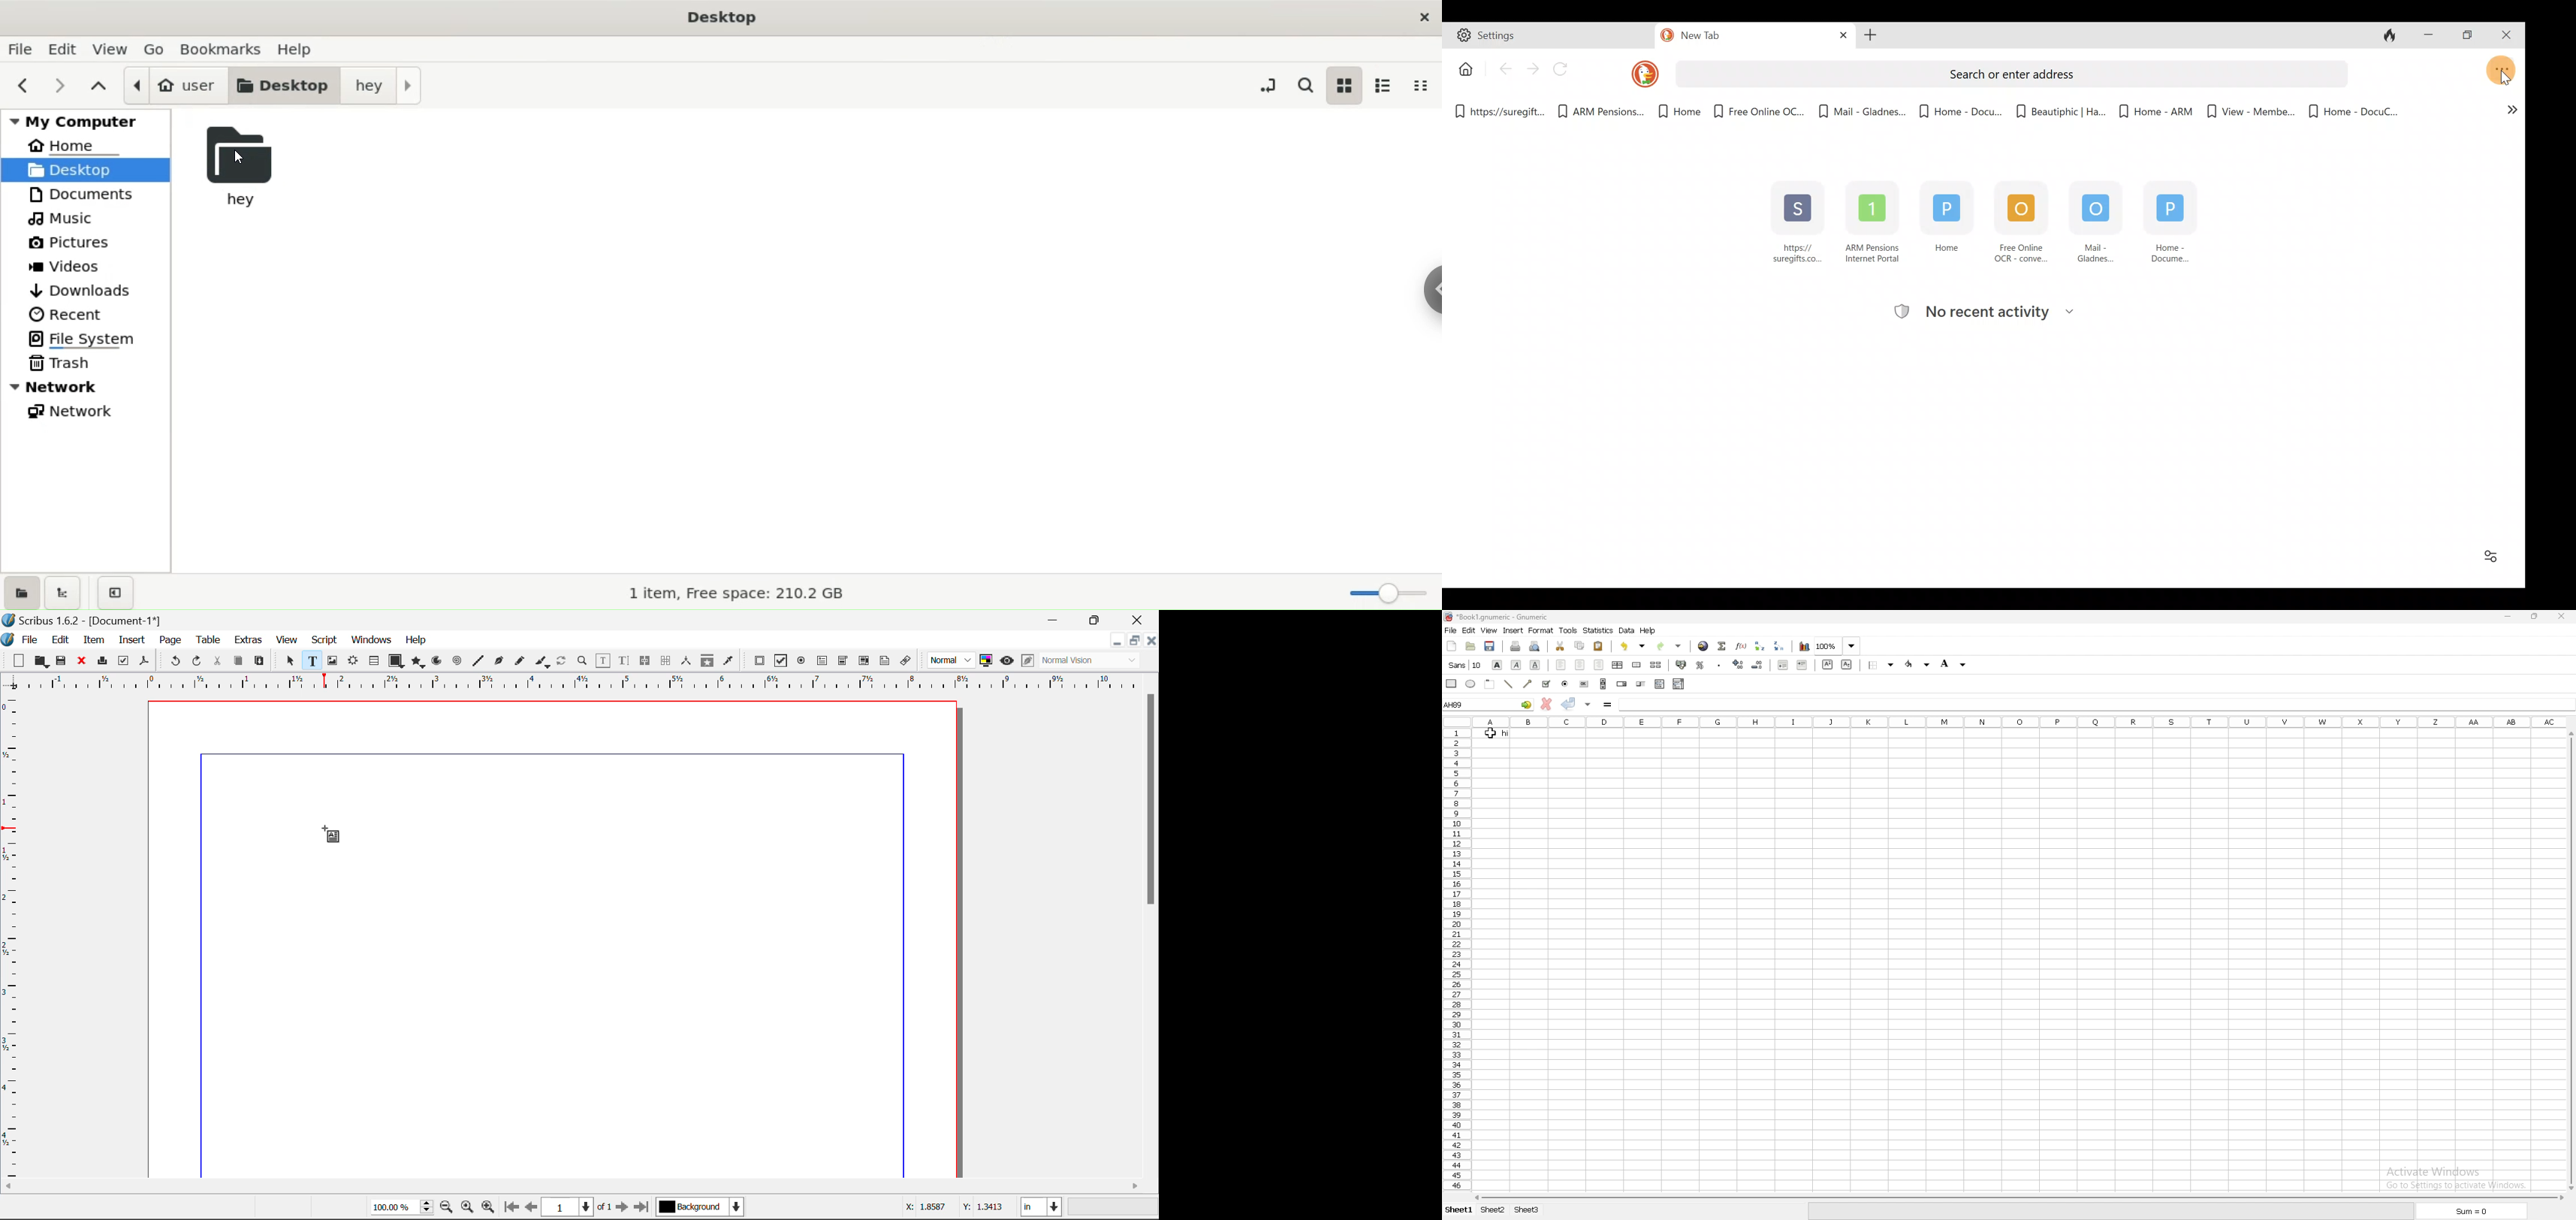 The width and height of the screenshot is (2576, 1232). I want to click on Pdf Combo Box, so click(843, 660).